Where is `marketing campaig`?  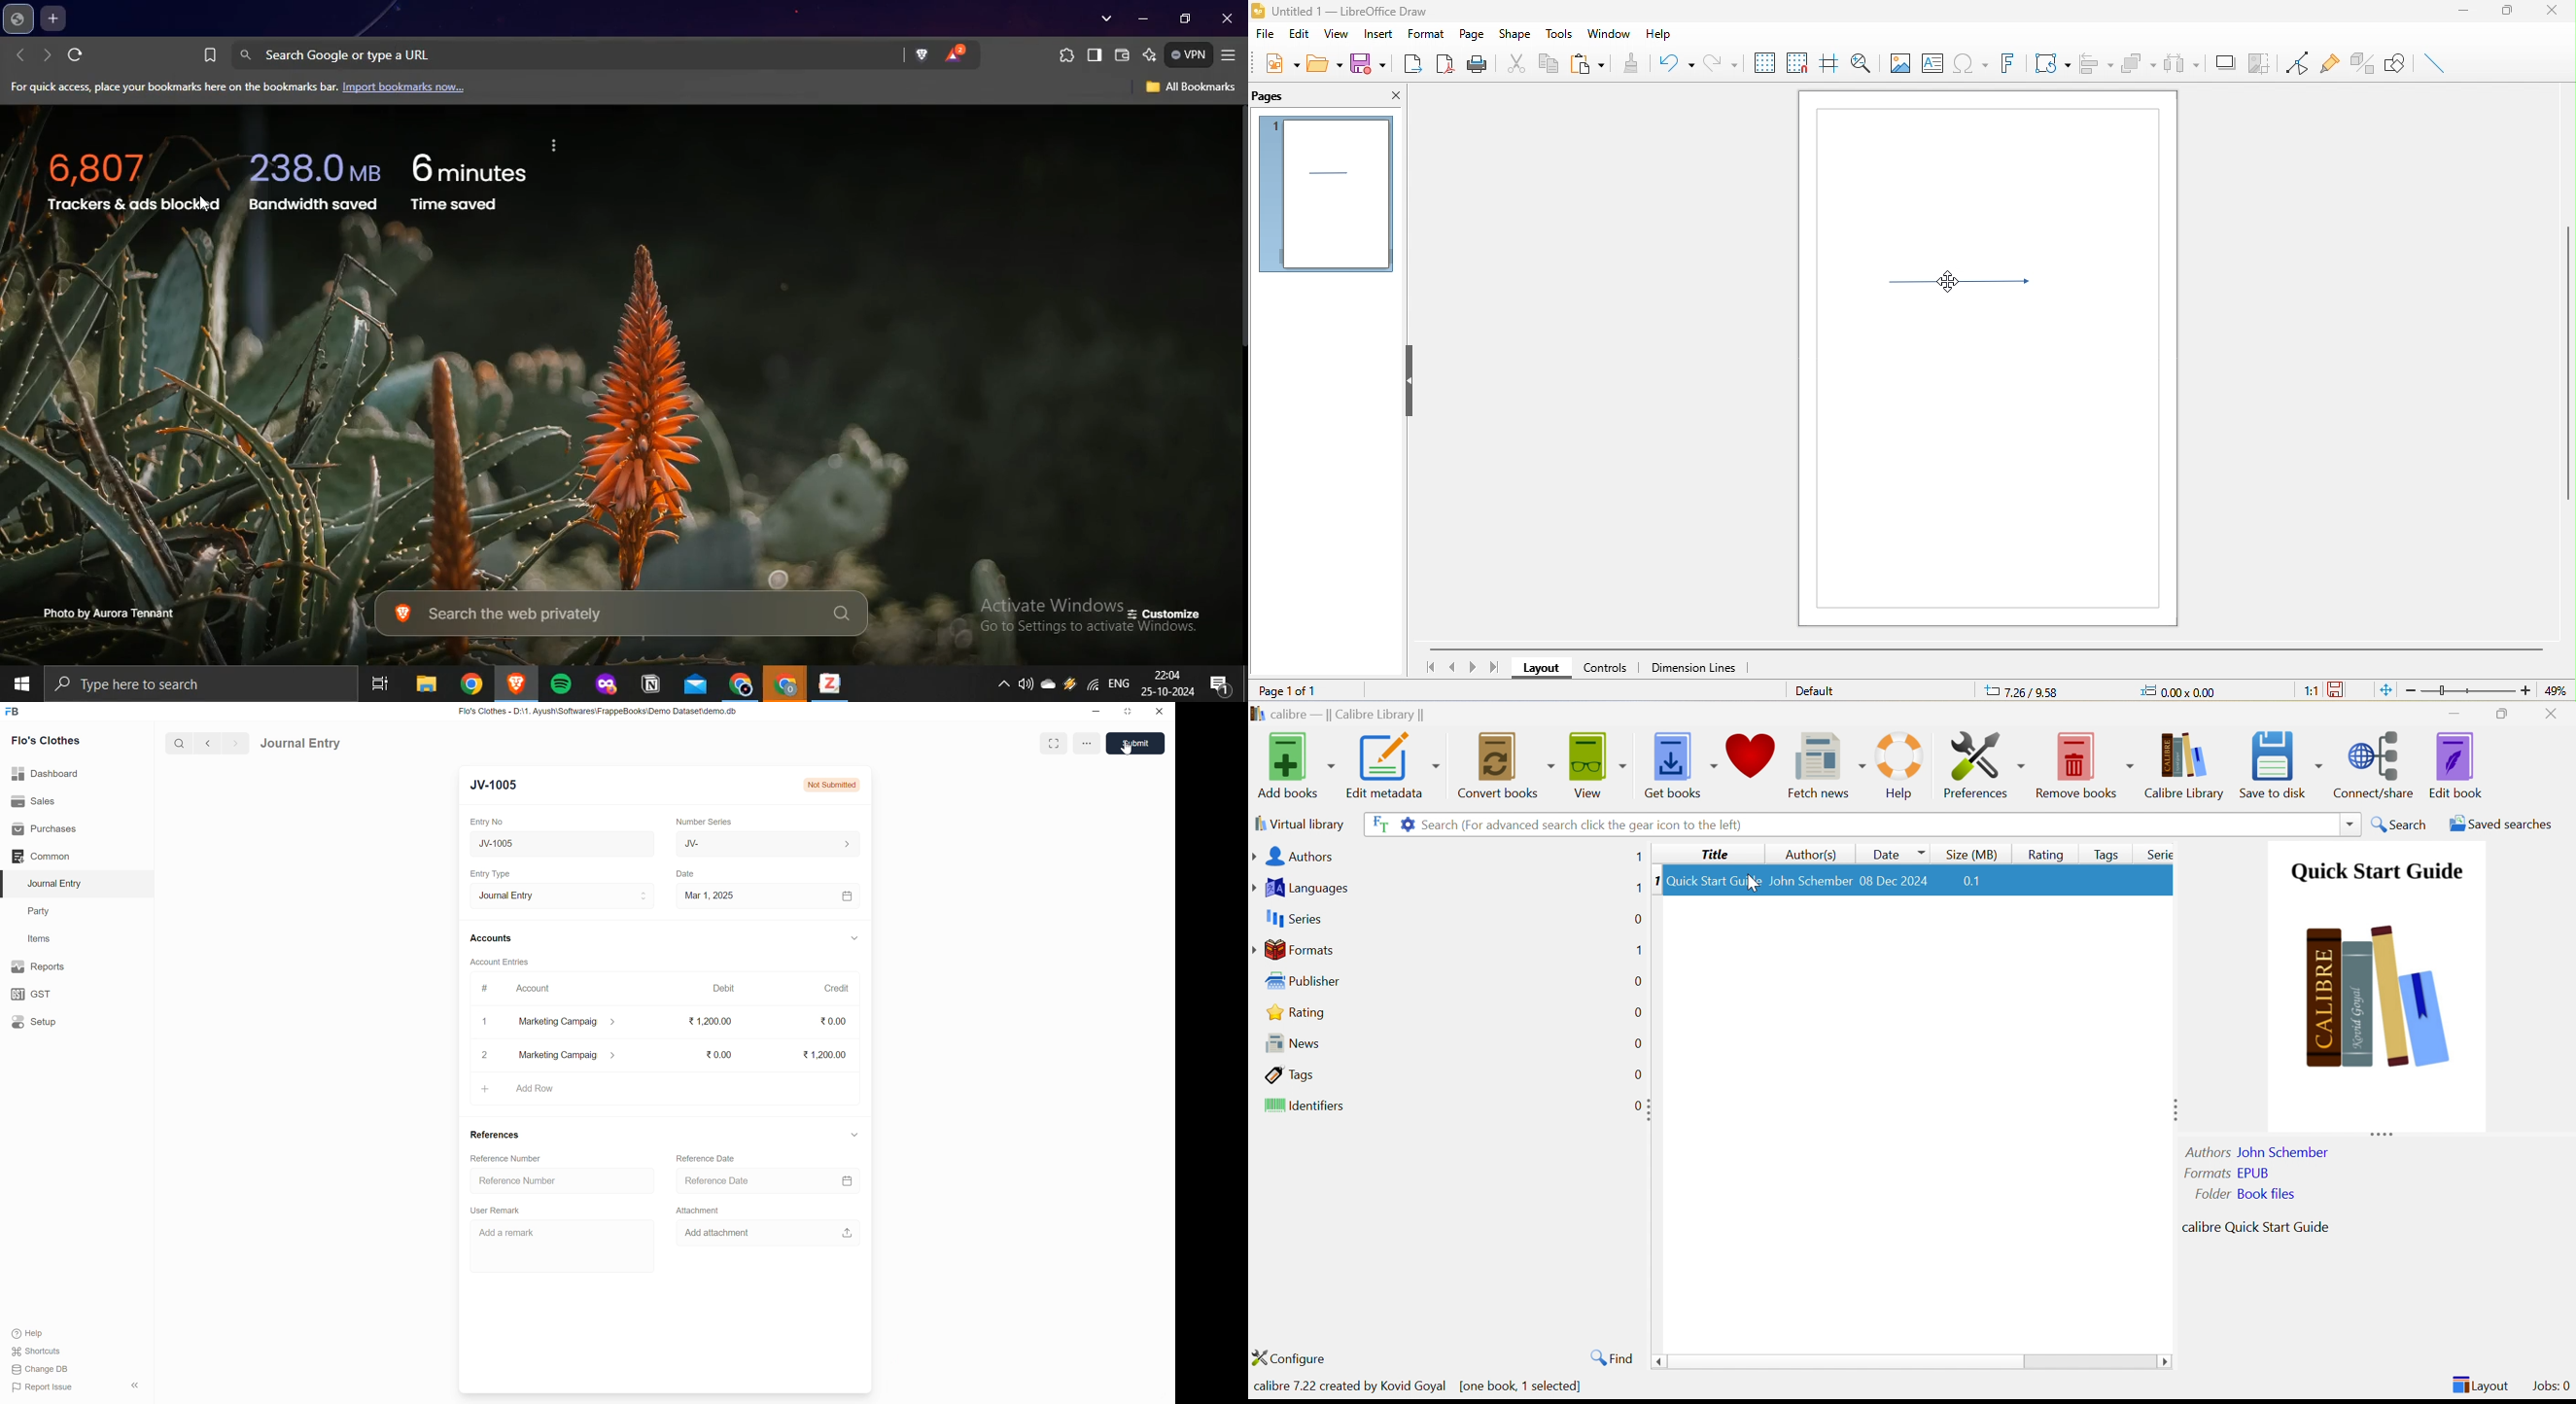 marketing campaig is located at coordinates (569, 1055).